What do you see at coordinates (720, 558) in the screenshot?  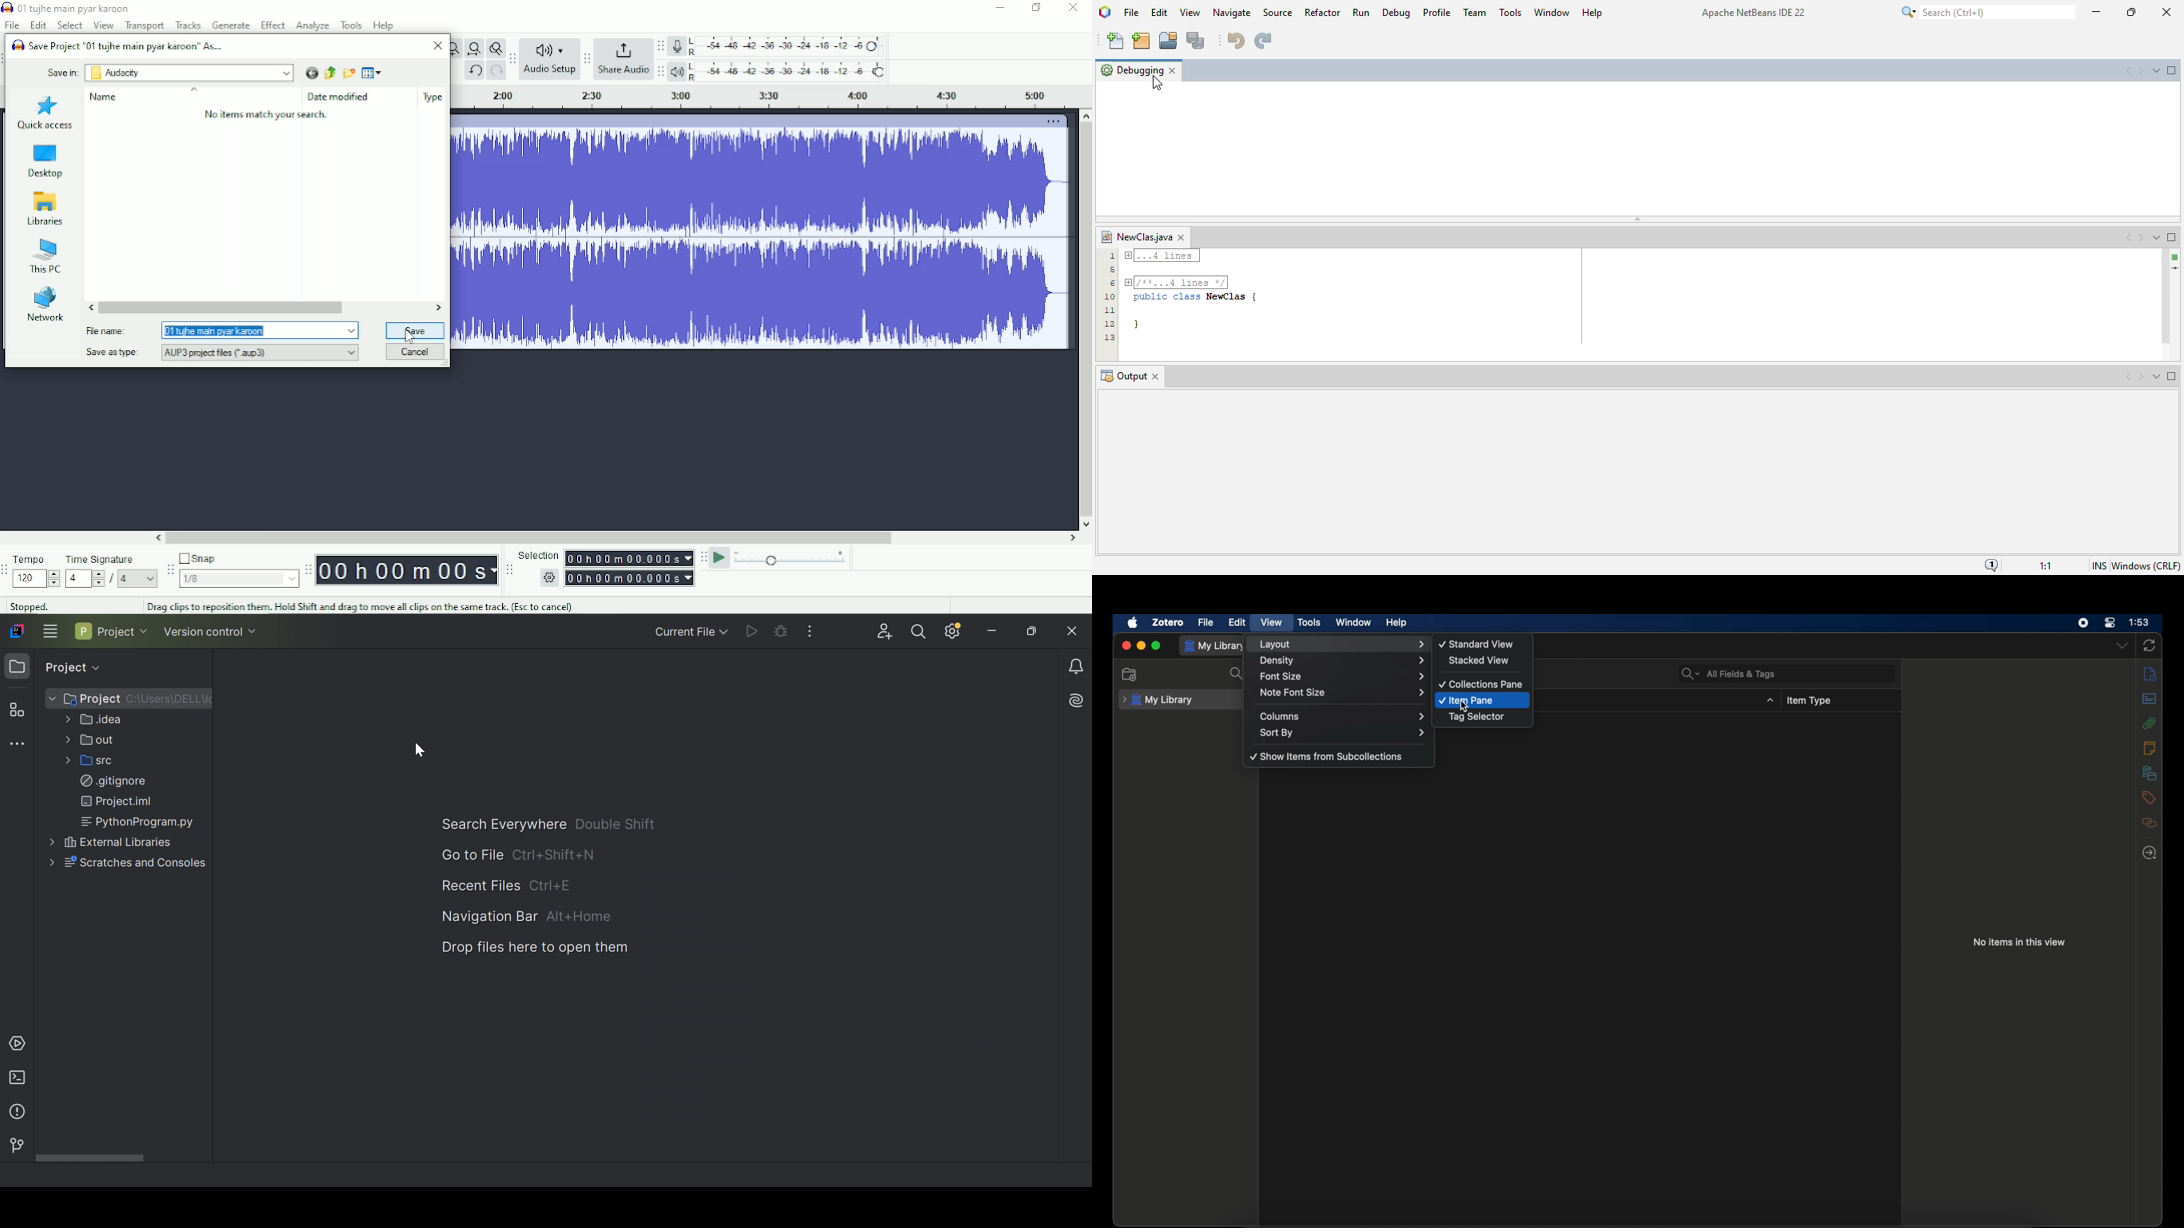 I see `Play-at-speed` at bounding box center [720, 558].